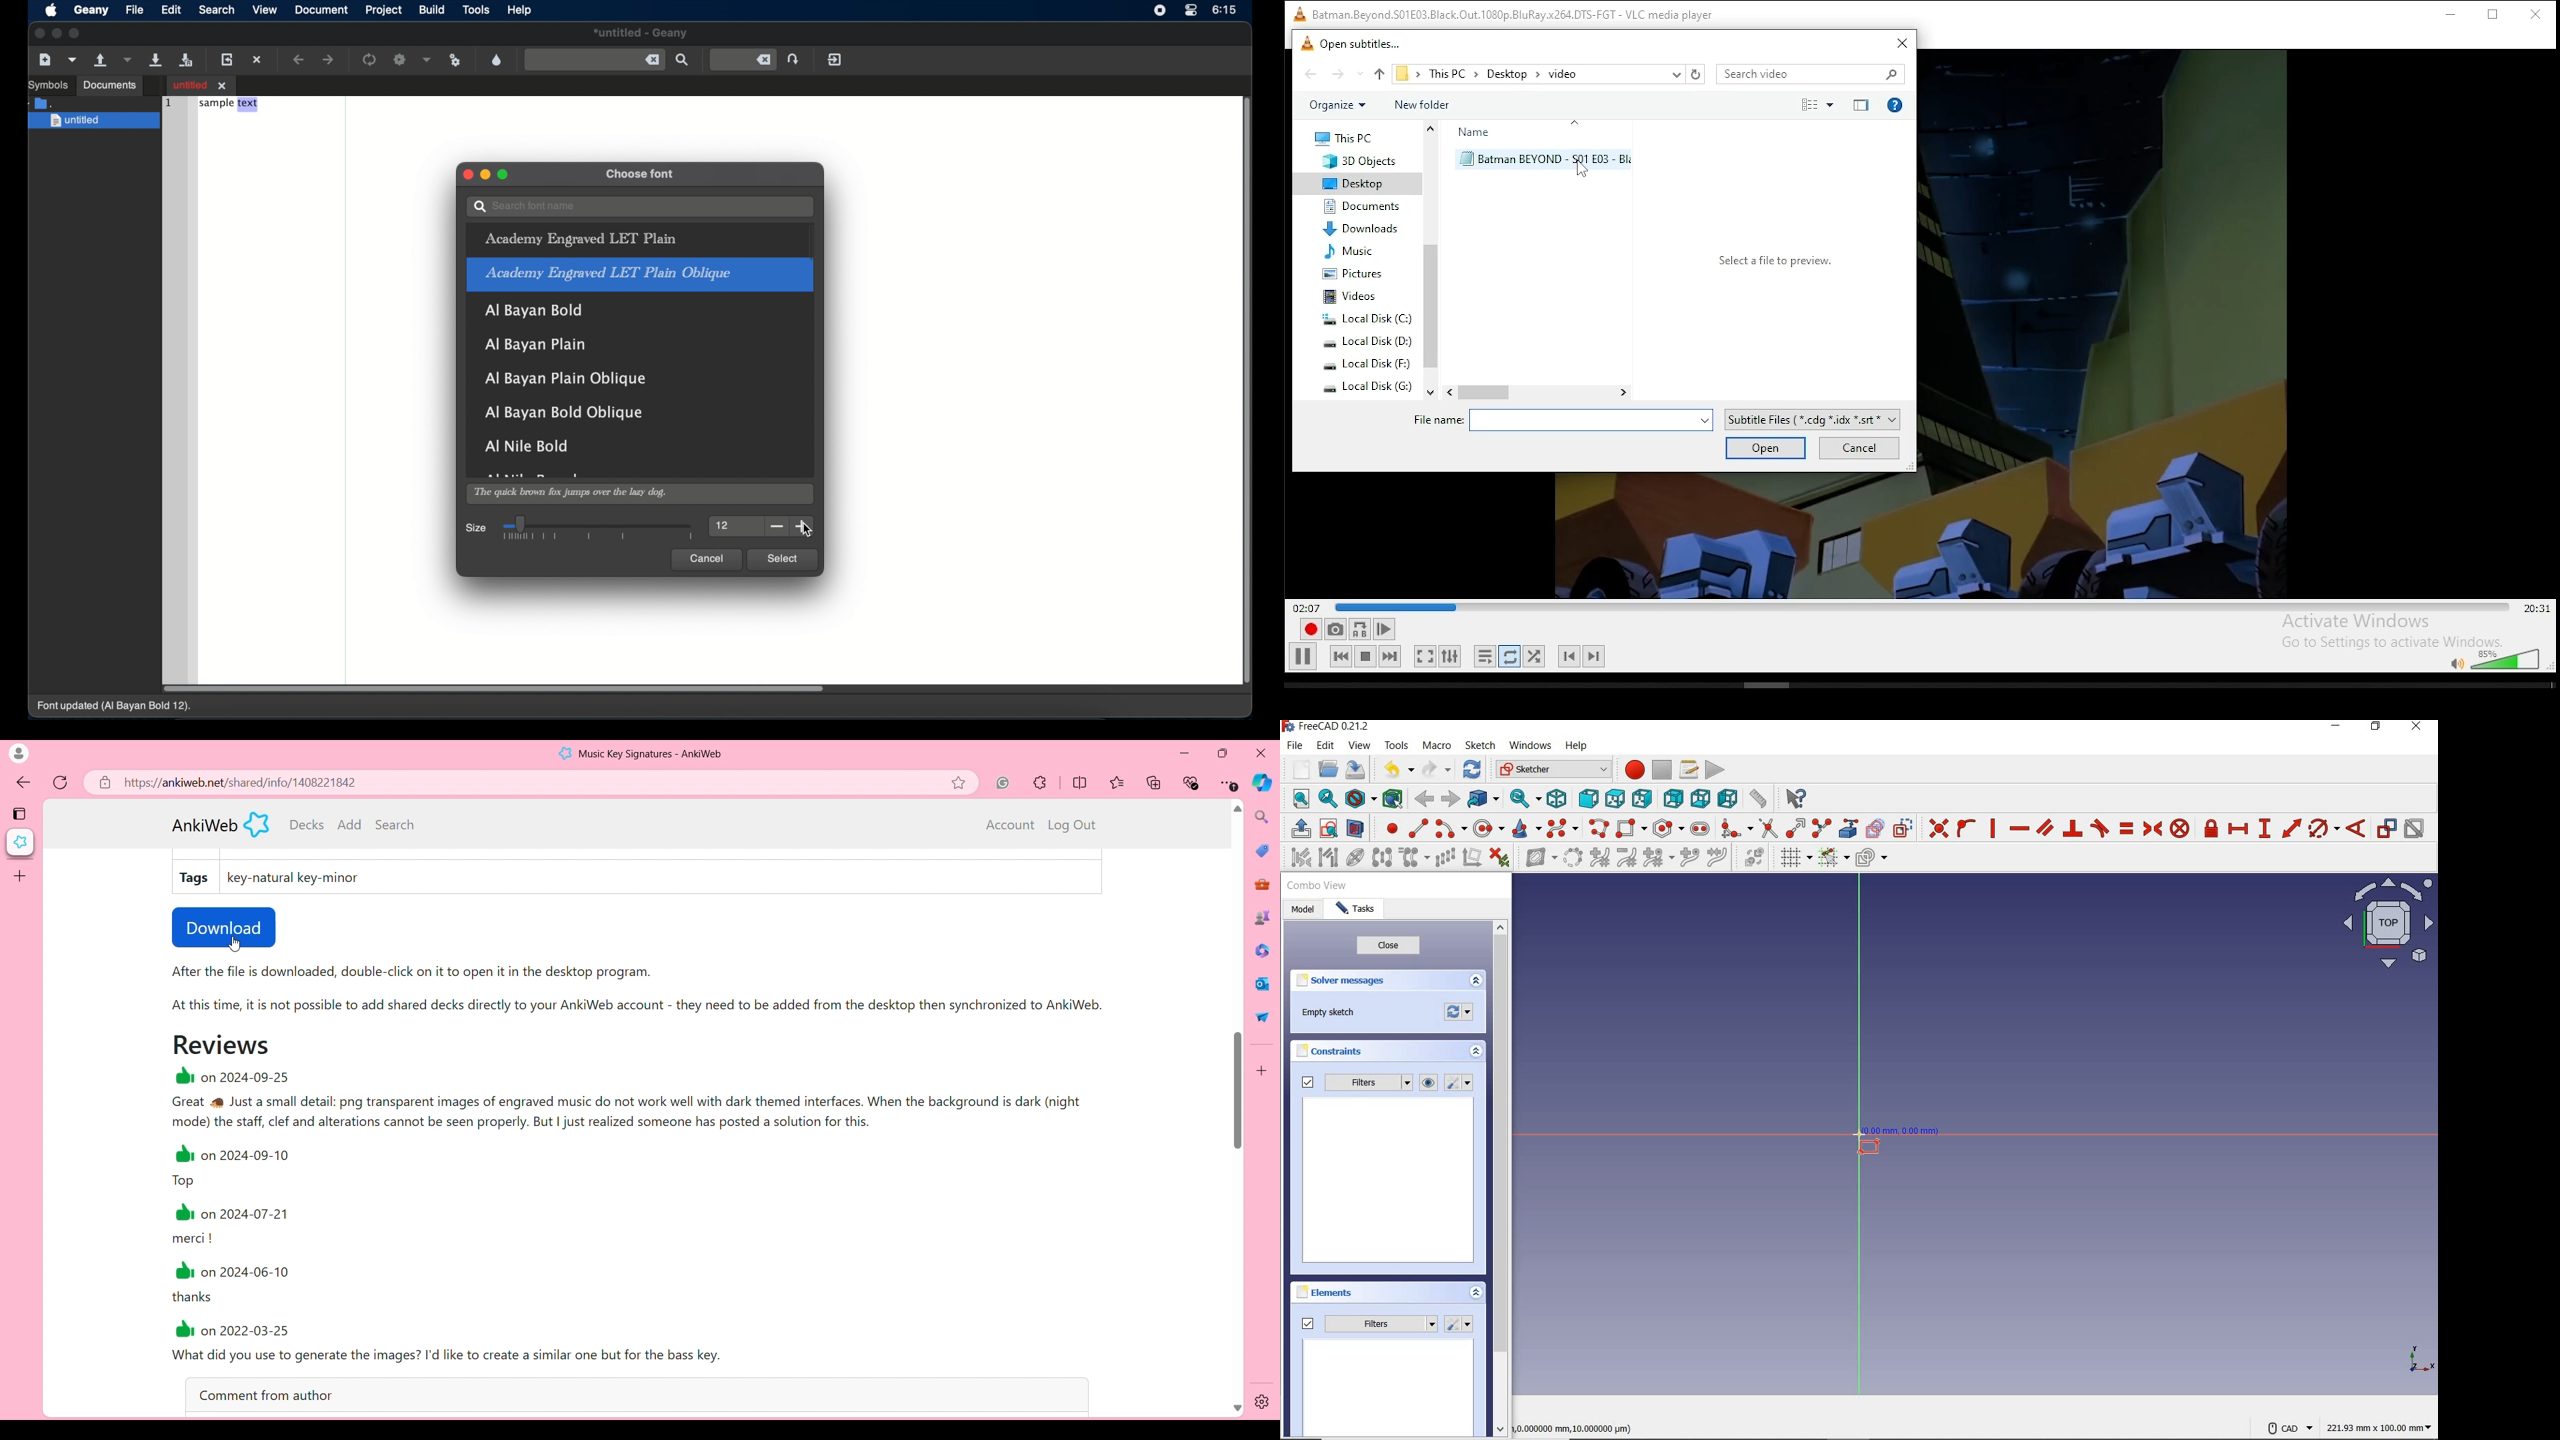 The width and height of the screenshot is (2576, 1456). Describe the element at coordinates (1305, 911) in the screenshot. I see `model` at that location.